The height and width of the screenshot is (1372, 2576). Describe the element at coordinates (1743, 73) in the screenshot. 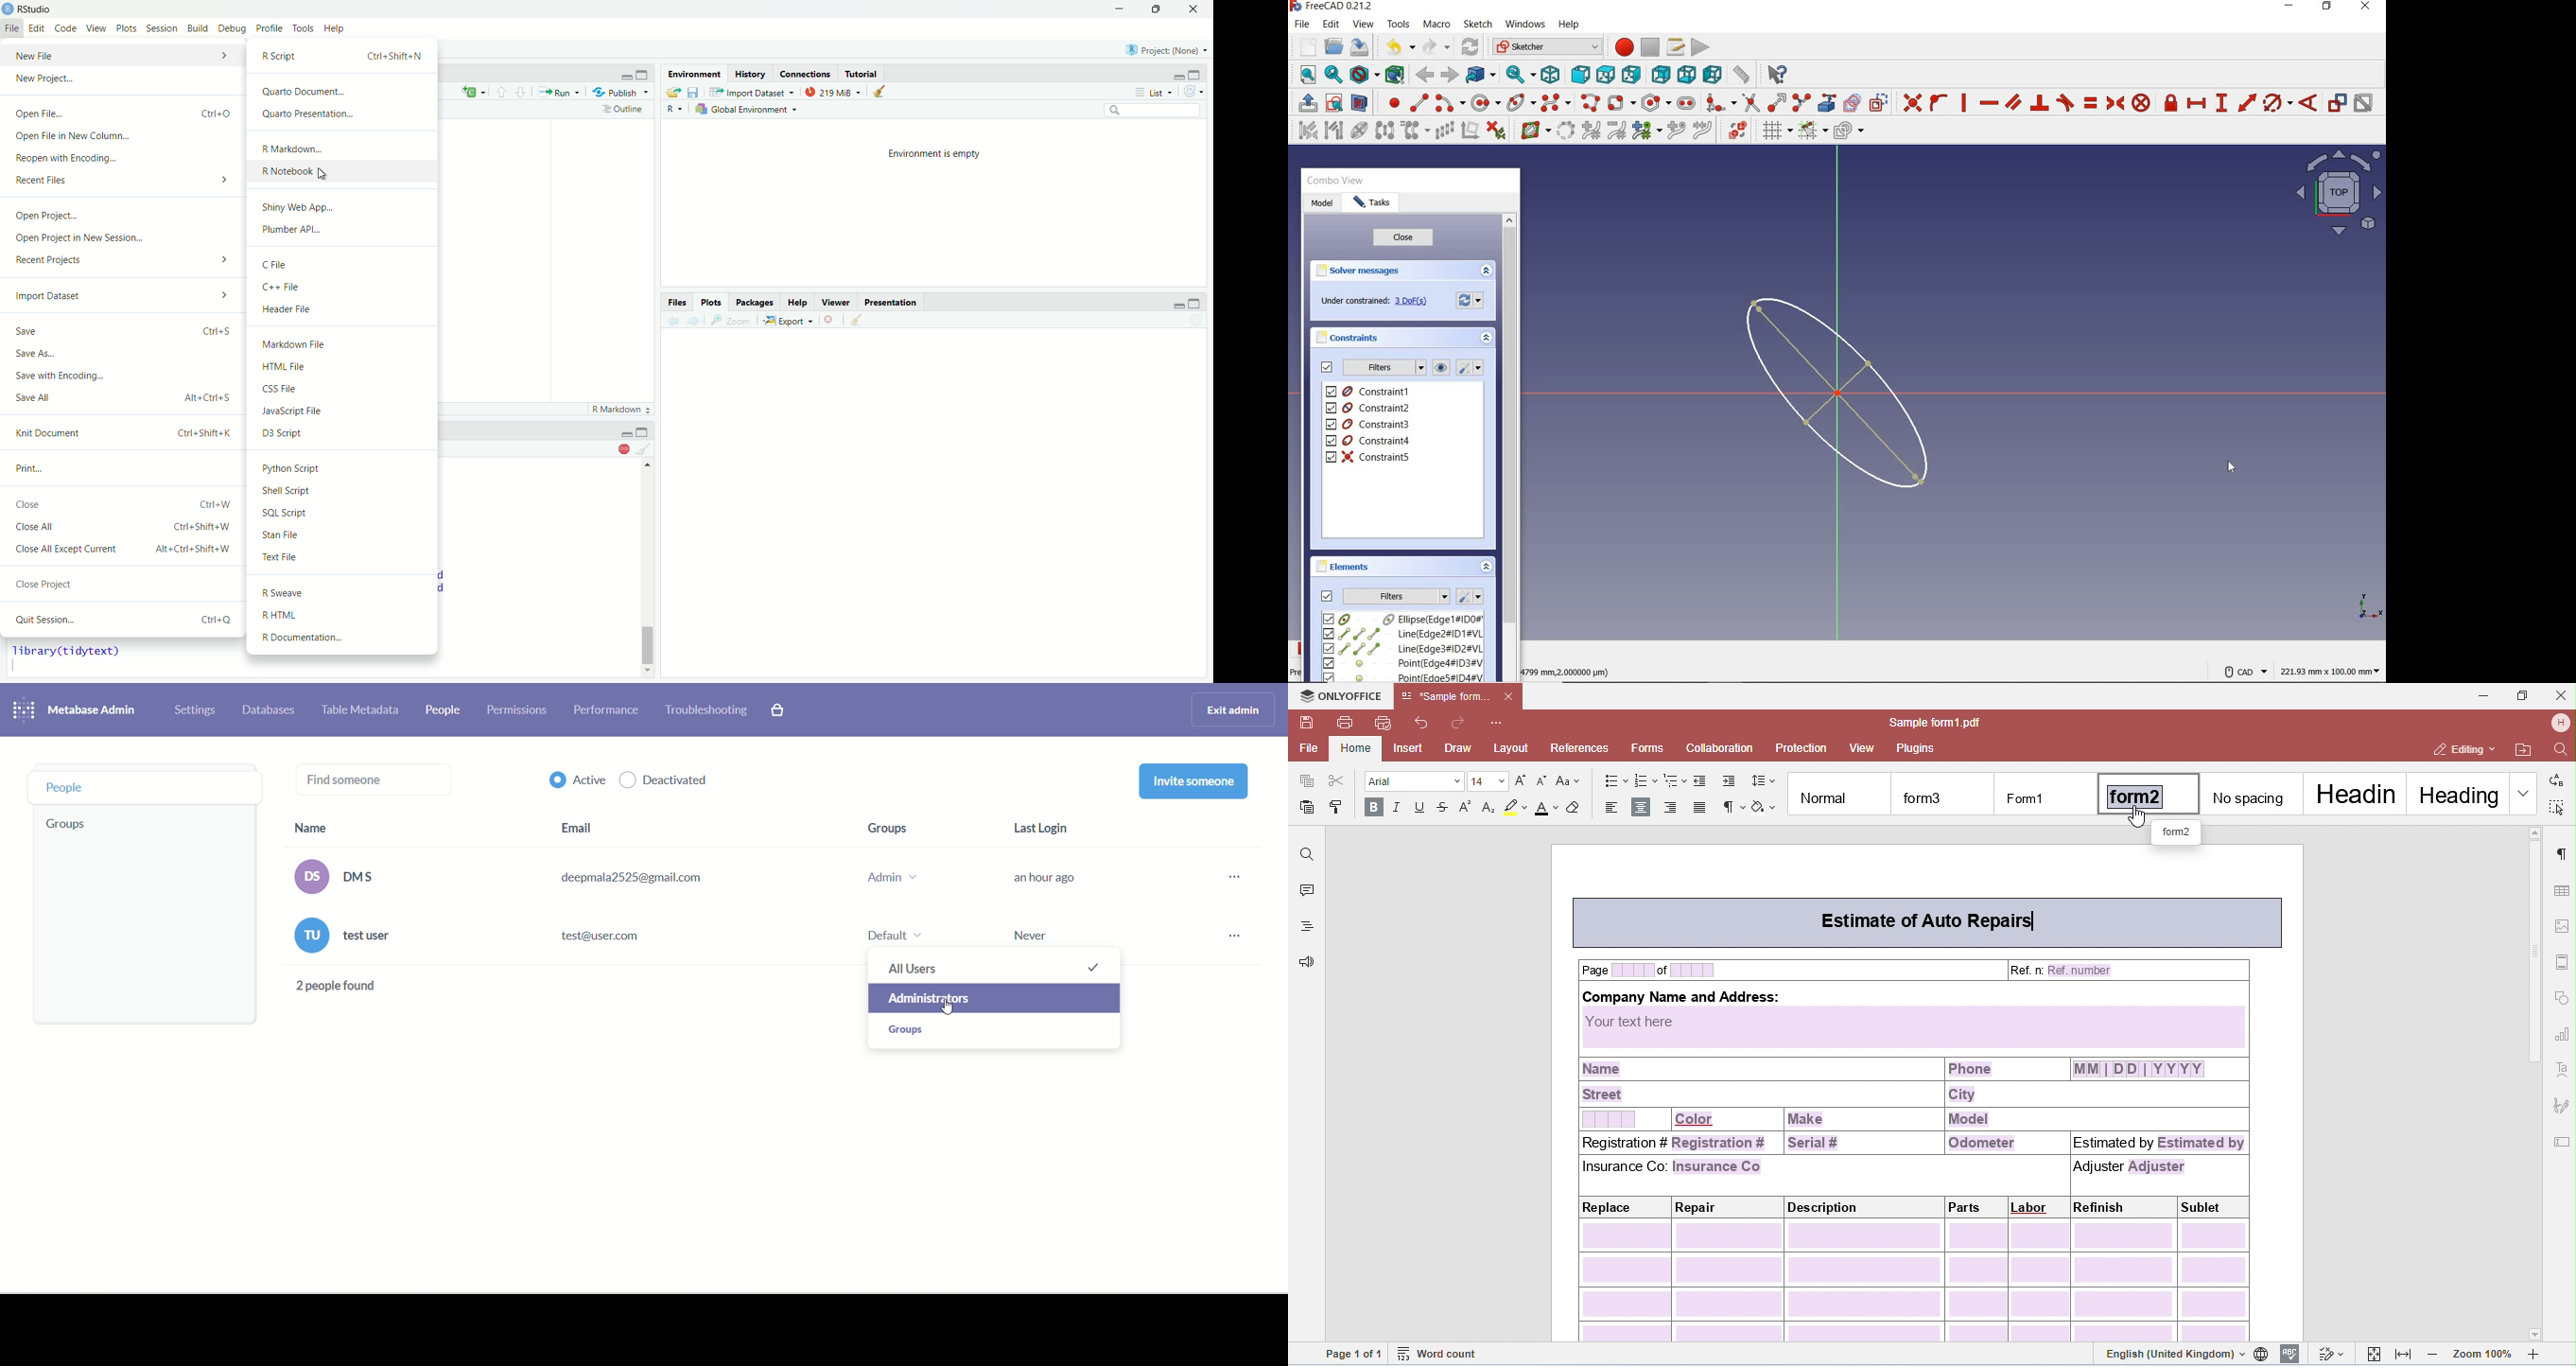

I see `measure distance` at that location.